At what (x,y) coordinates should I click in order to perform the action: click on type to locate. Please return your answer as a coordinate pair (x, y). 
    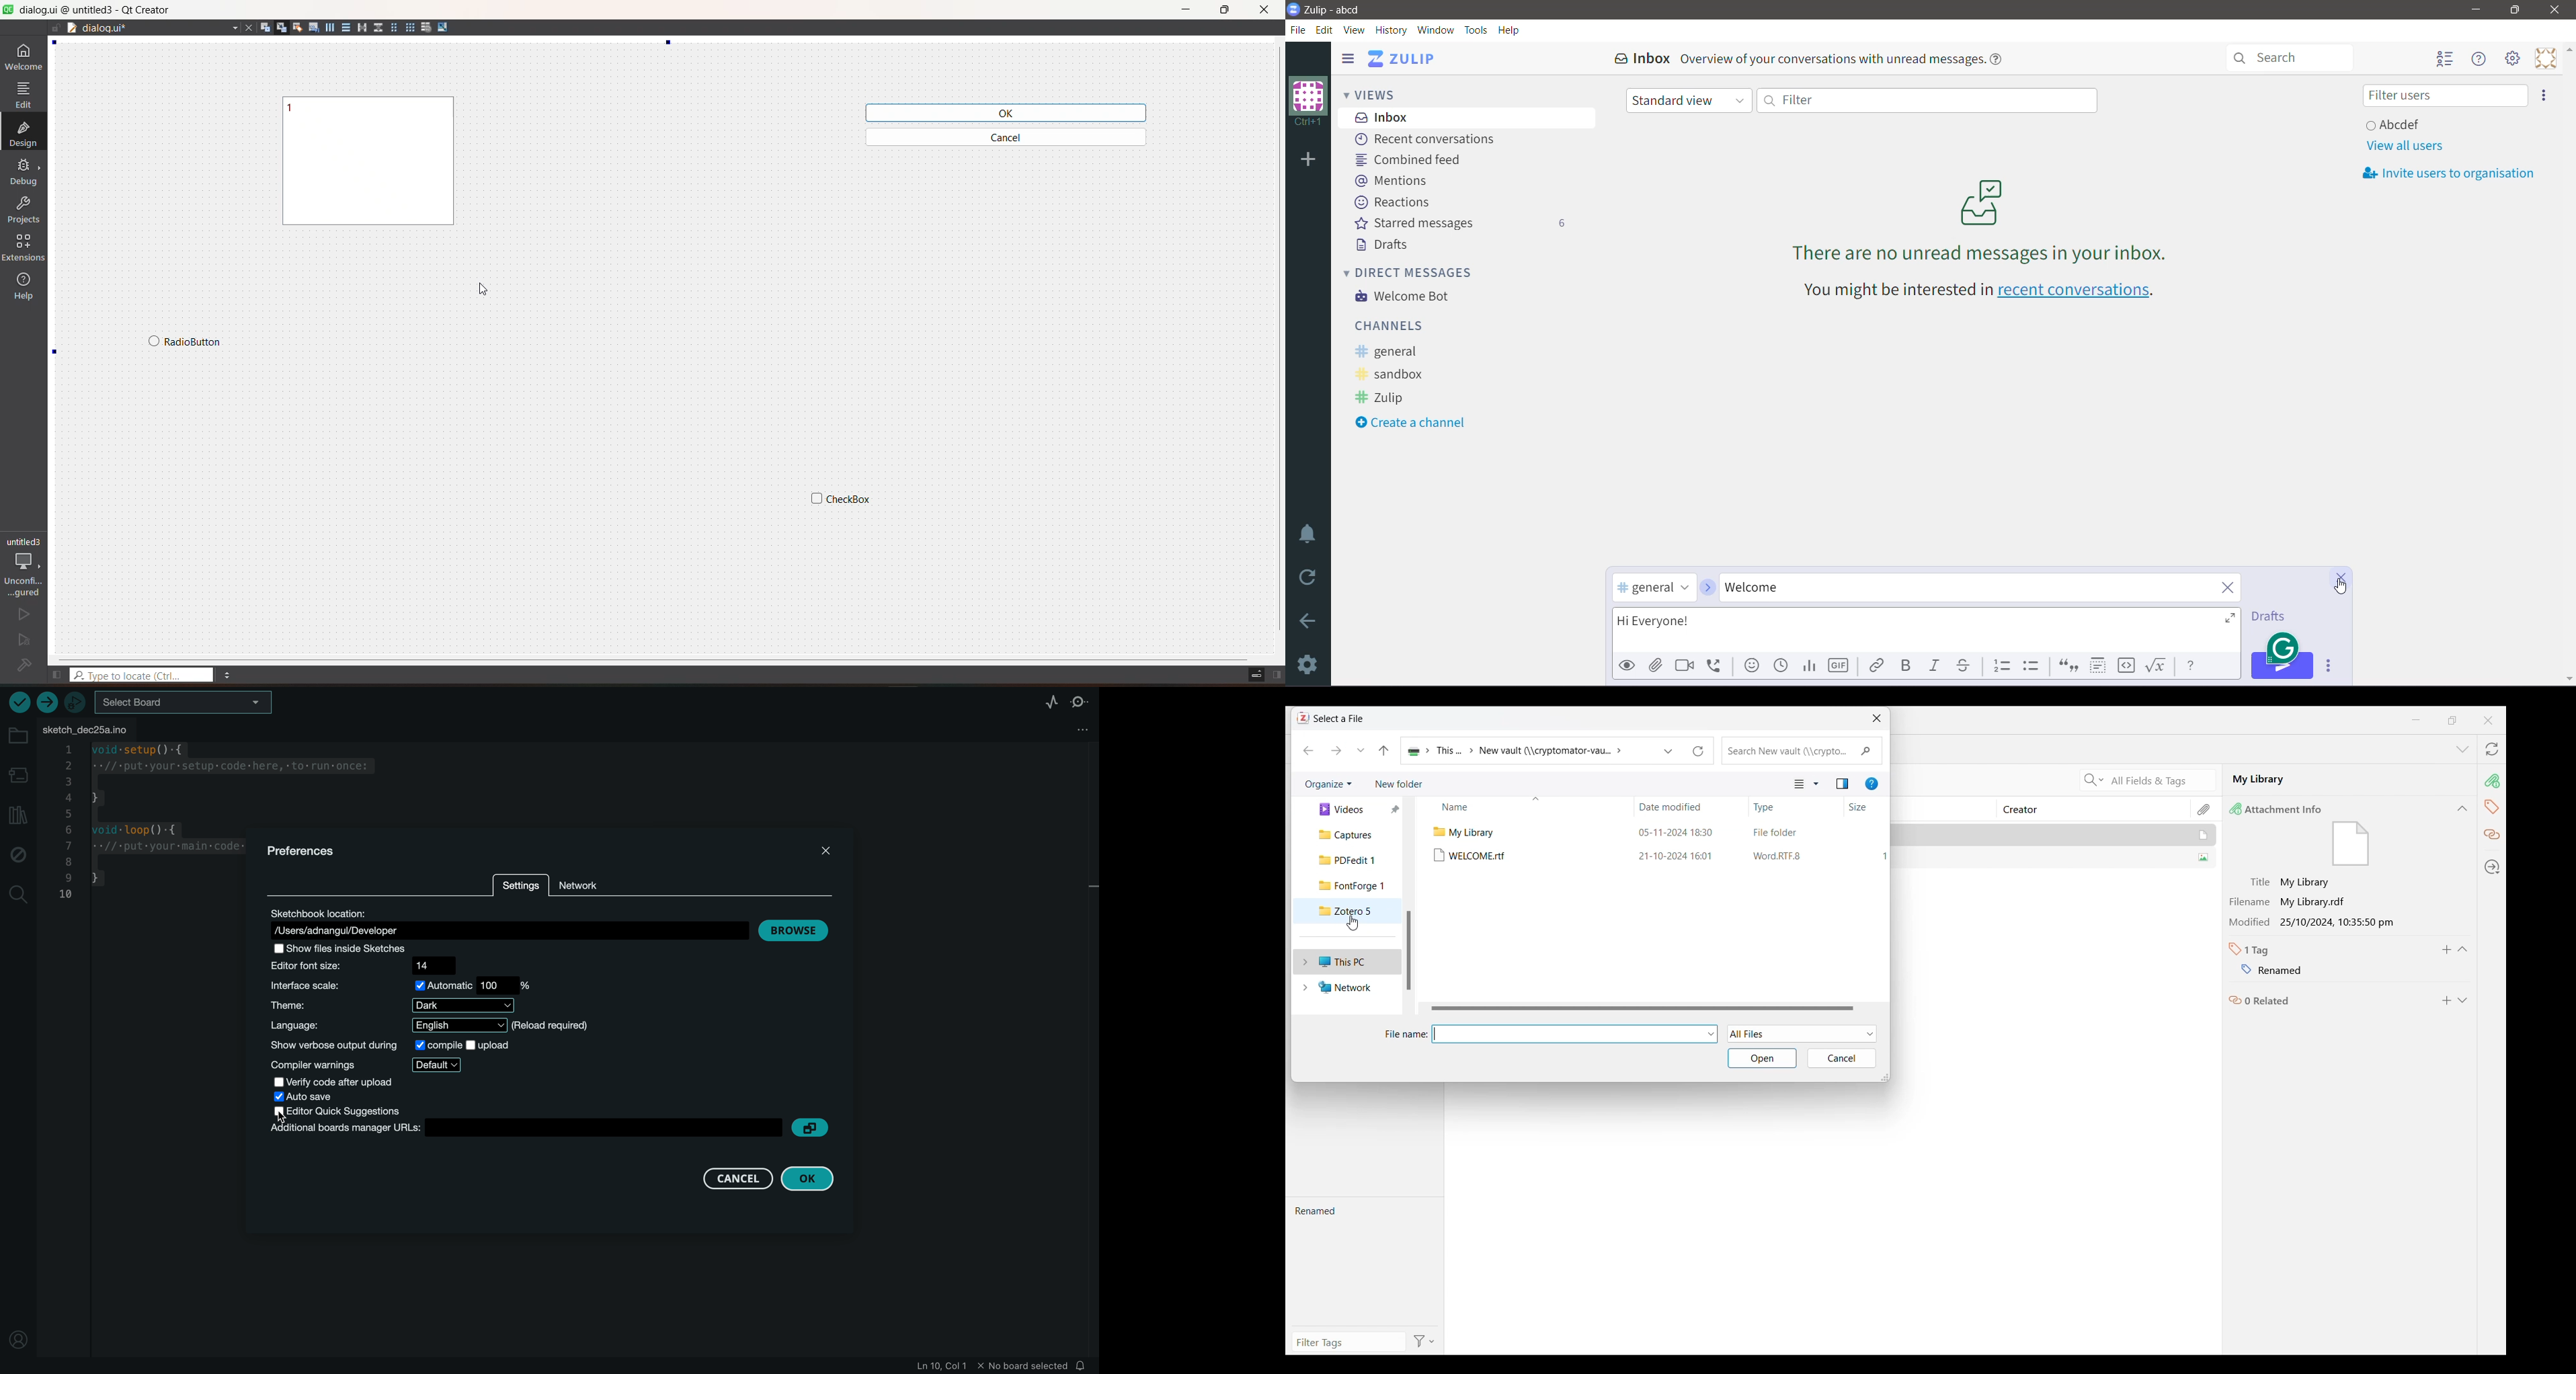
    Looking at the image, I should click on (144, 674).